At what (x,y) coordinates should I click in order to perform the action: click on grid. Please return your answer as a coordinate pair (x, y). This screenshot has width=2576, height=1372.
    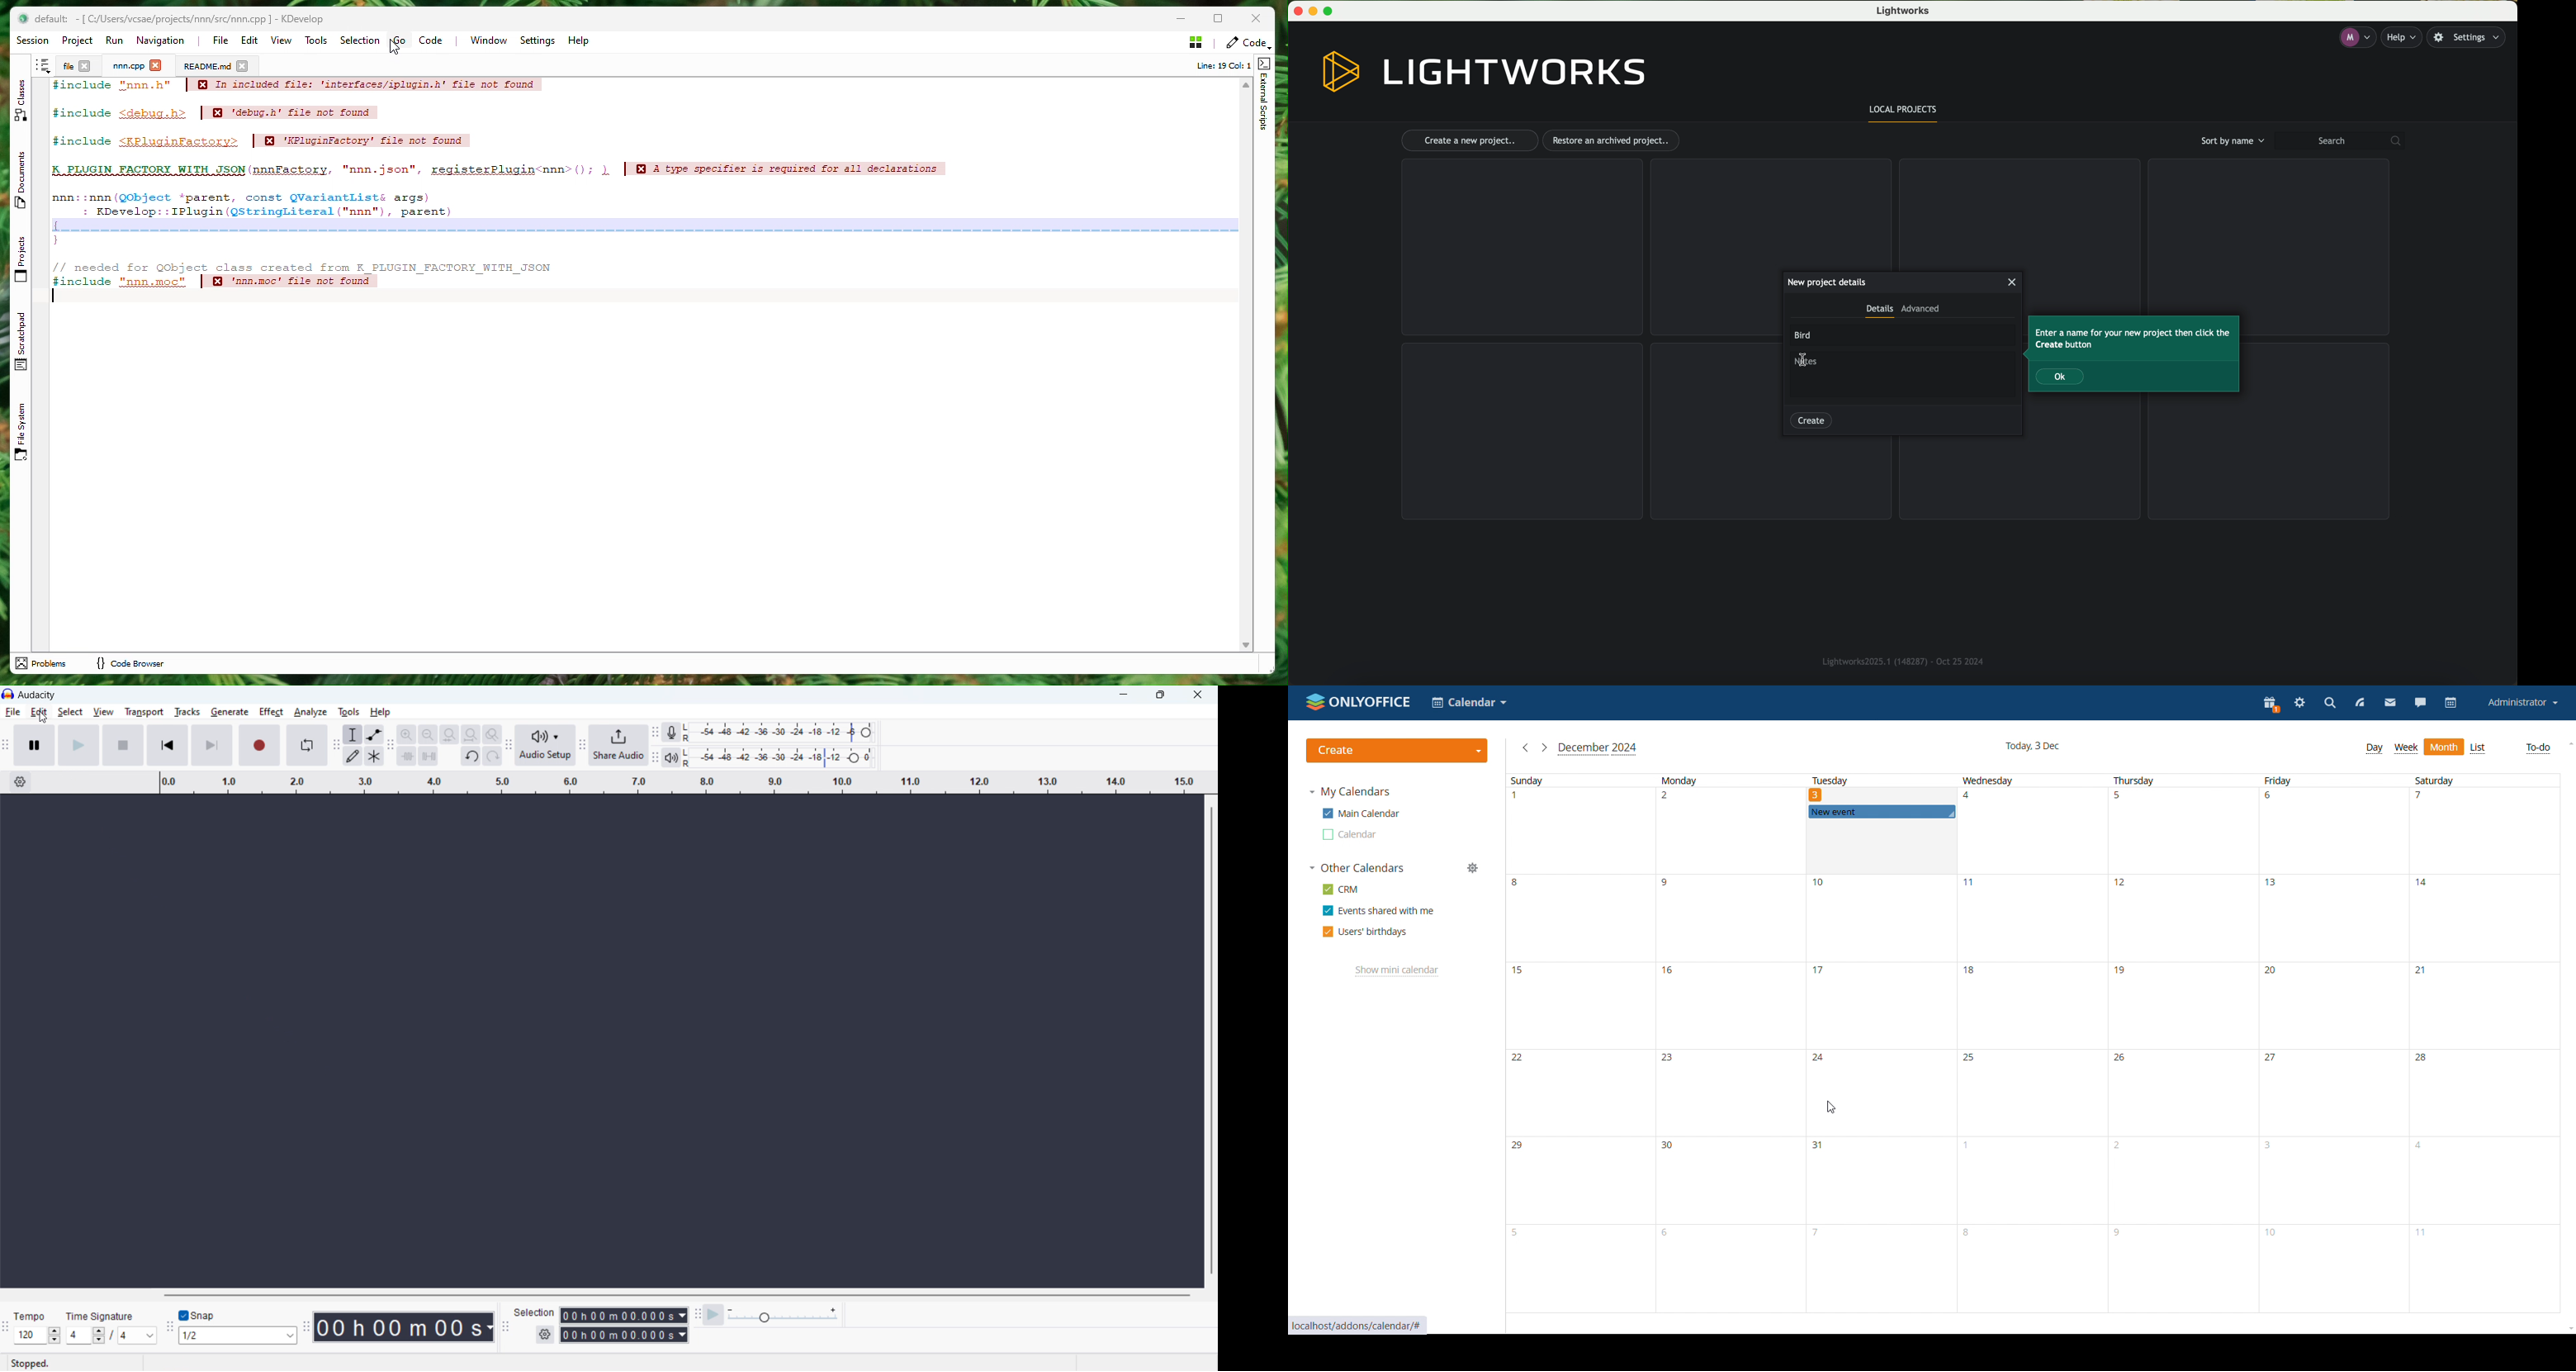
    Looking at the image, I should click on (2018, 212).